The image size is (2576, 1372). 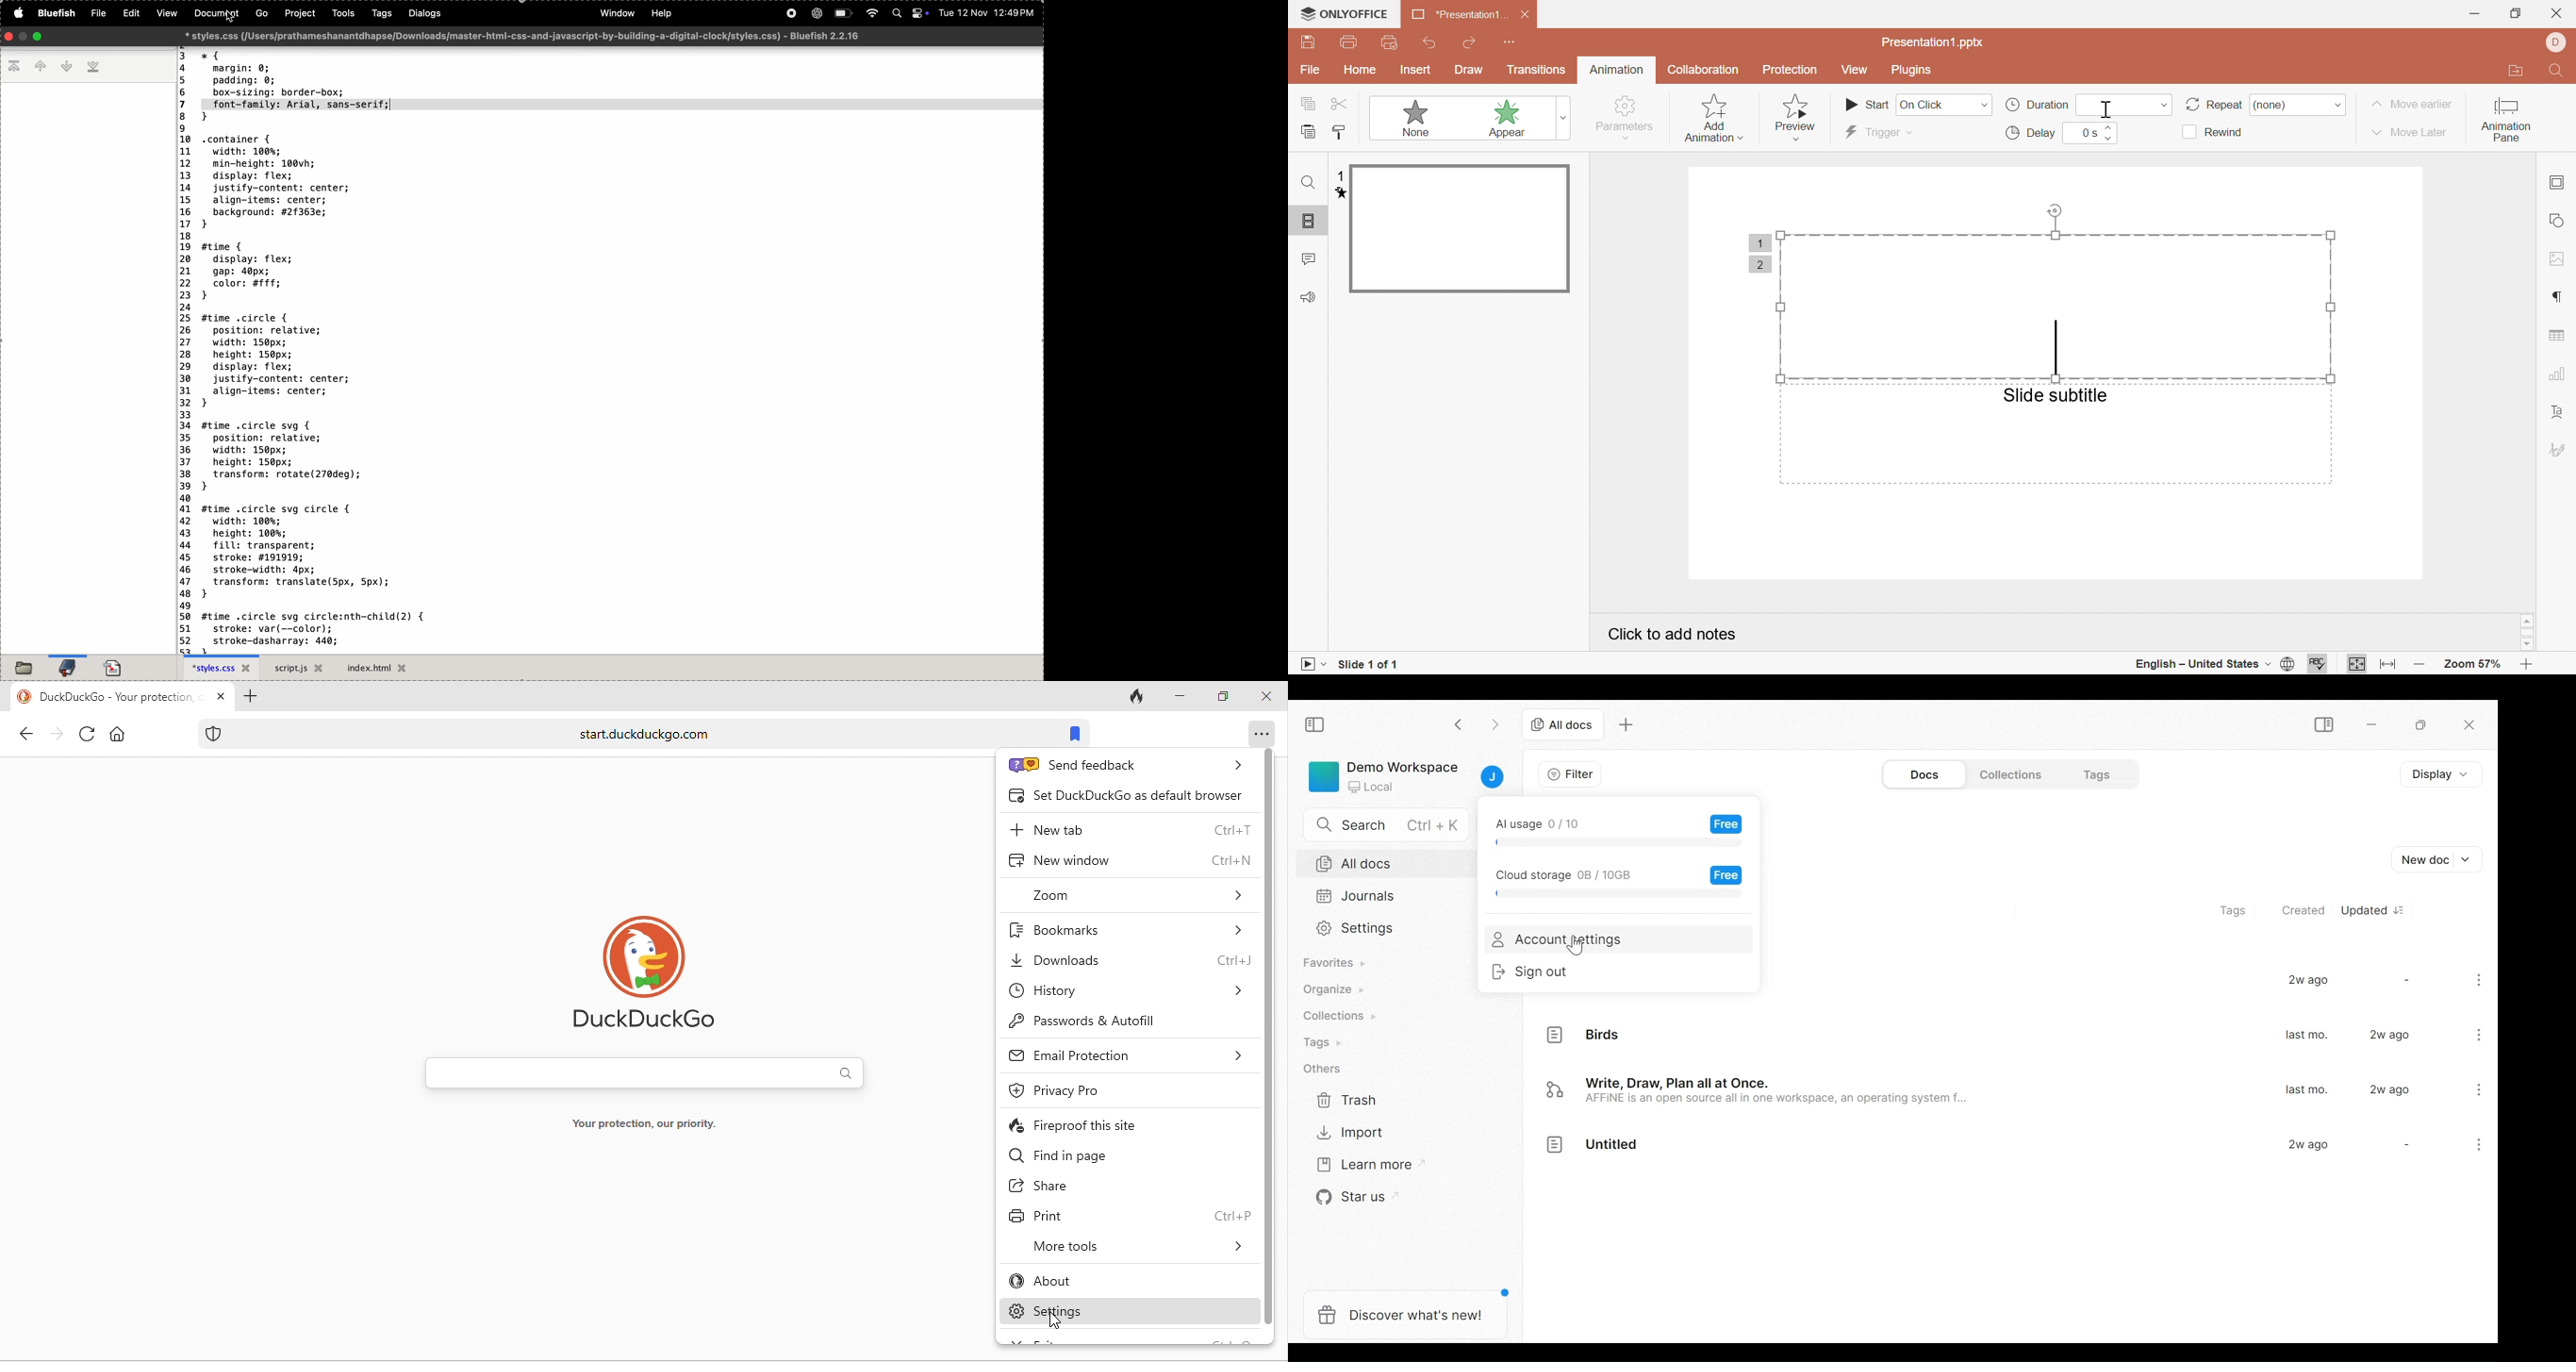 I want to click on 1, so click(x=1759, y=241).